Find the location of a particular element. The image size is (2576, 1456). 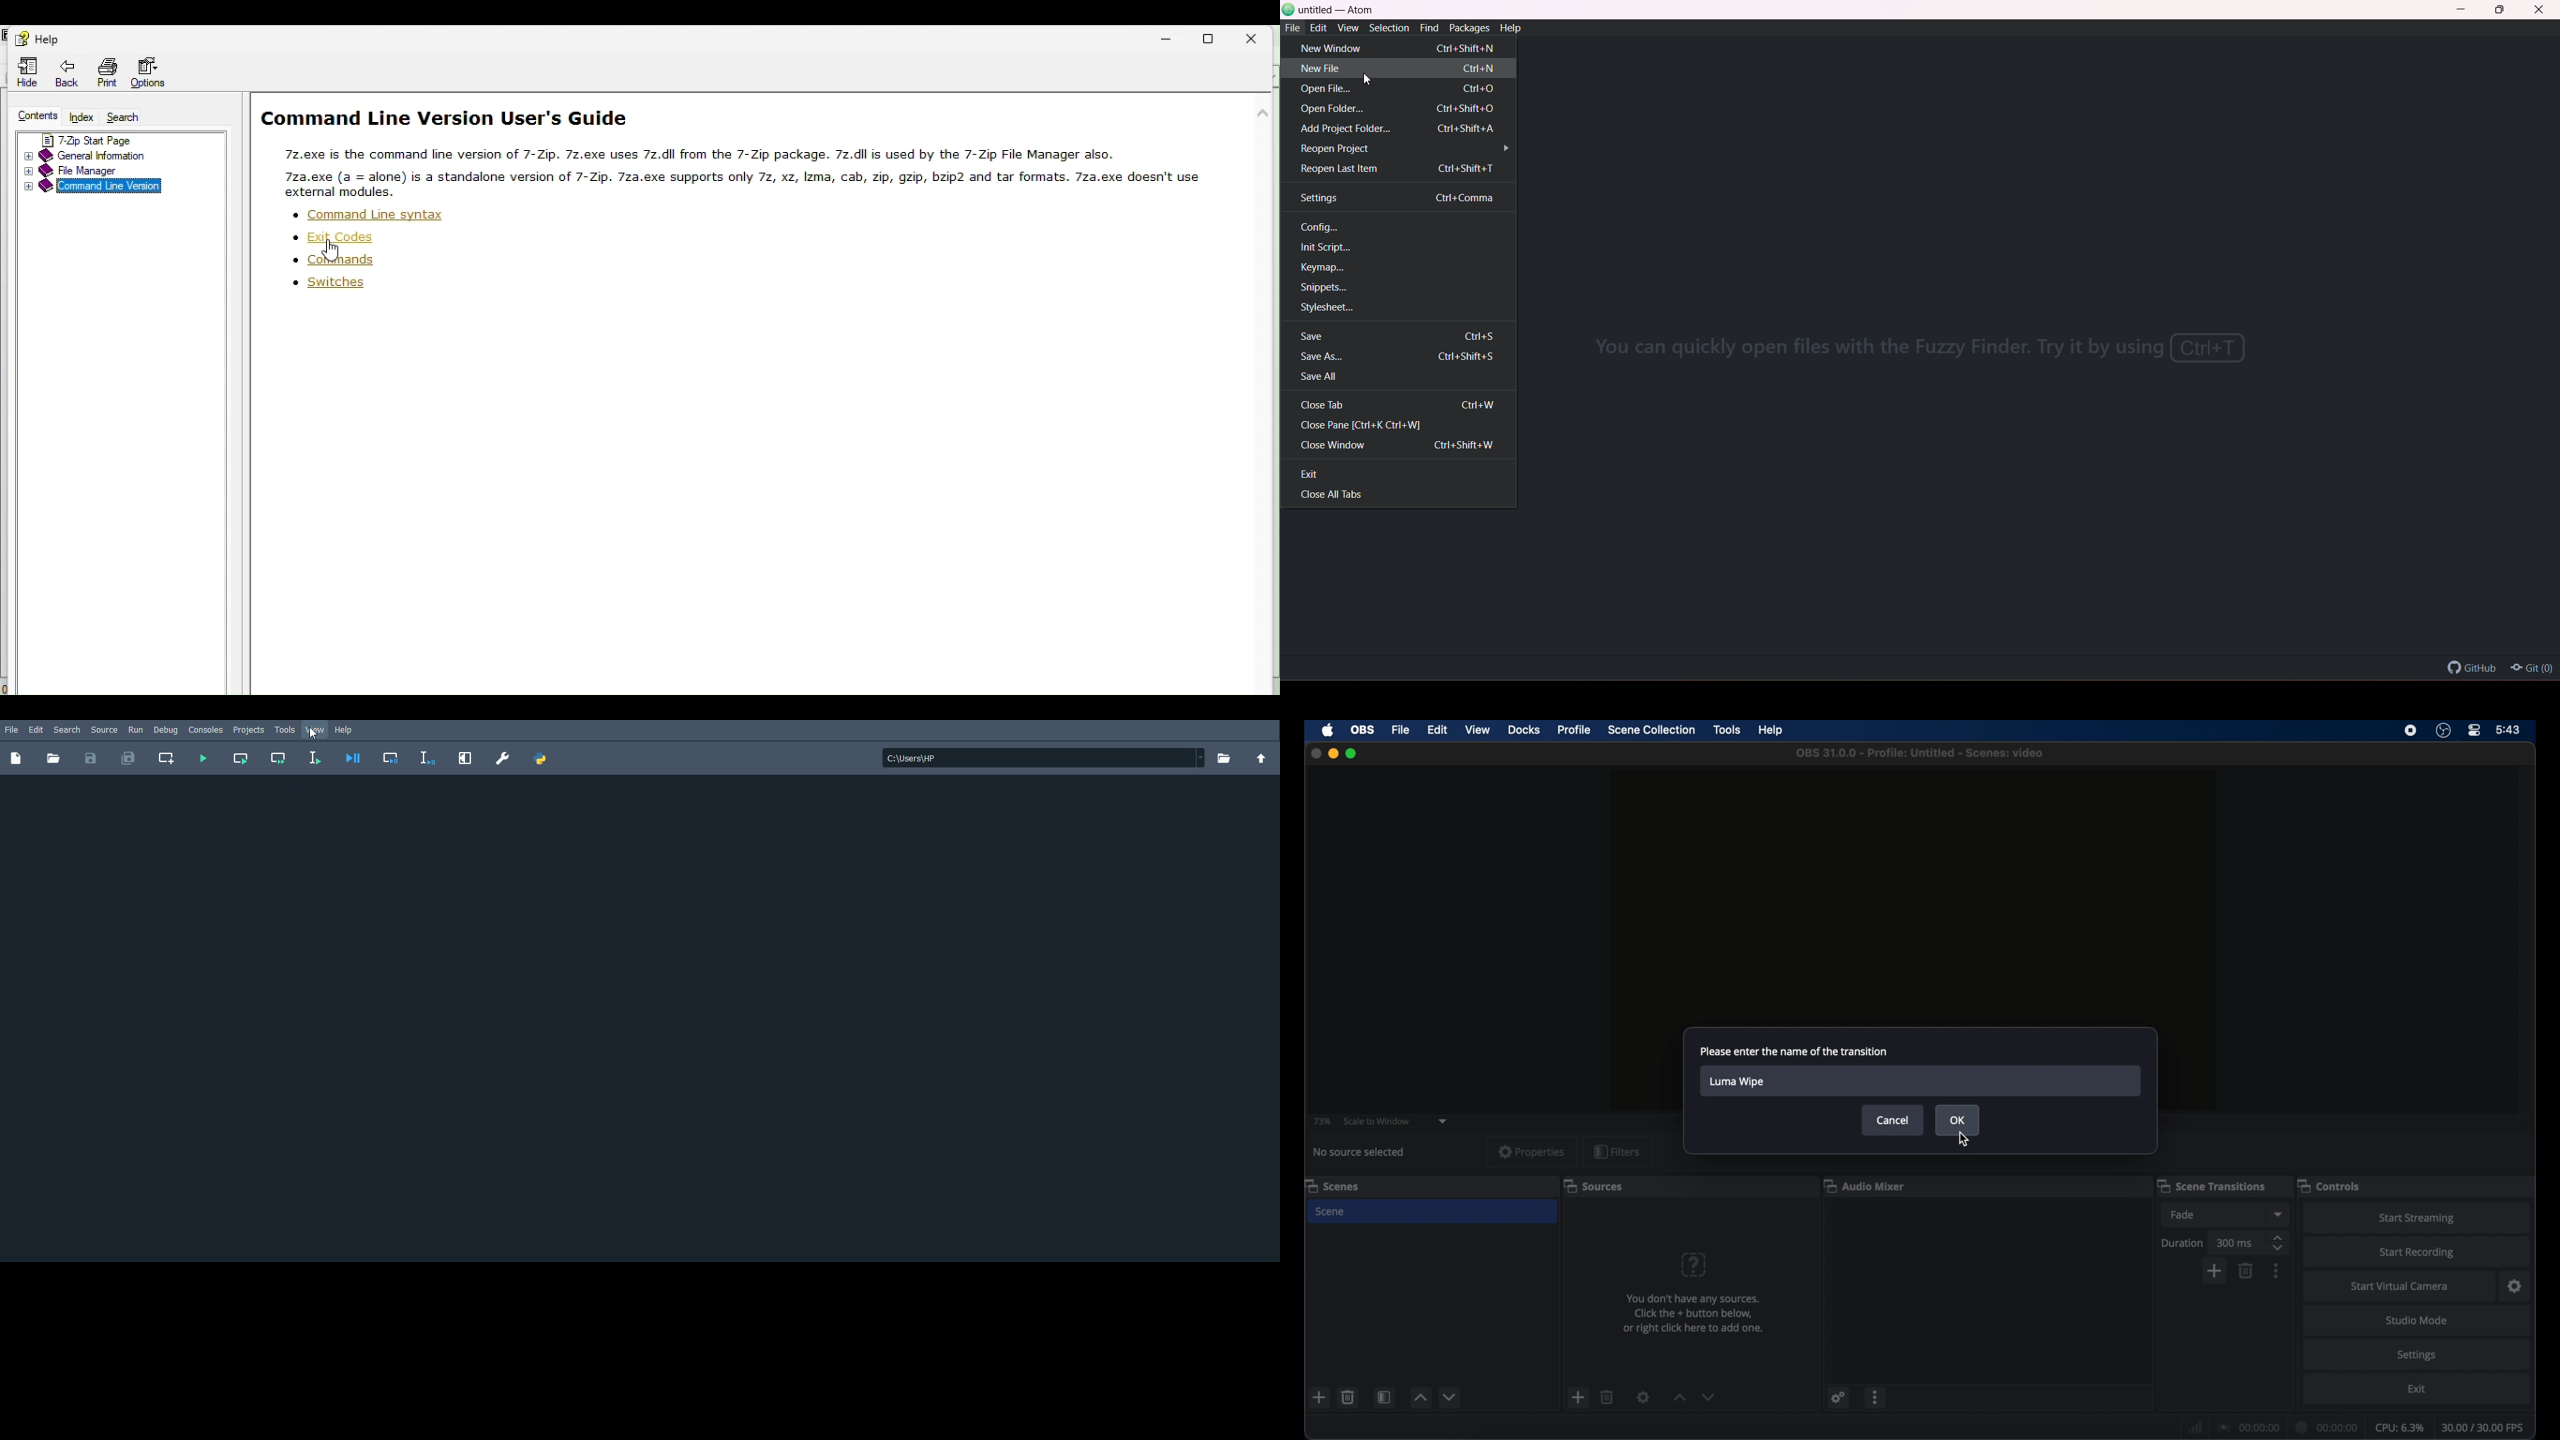

Options is located at coordinates (147, 73).